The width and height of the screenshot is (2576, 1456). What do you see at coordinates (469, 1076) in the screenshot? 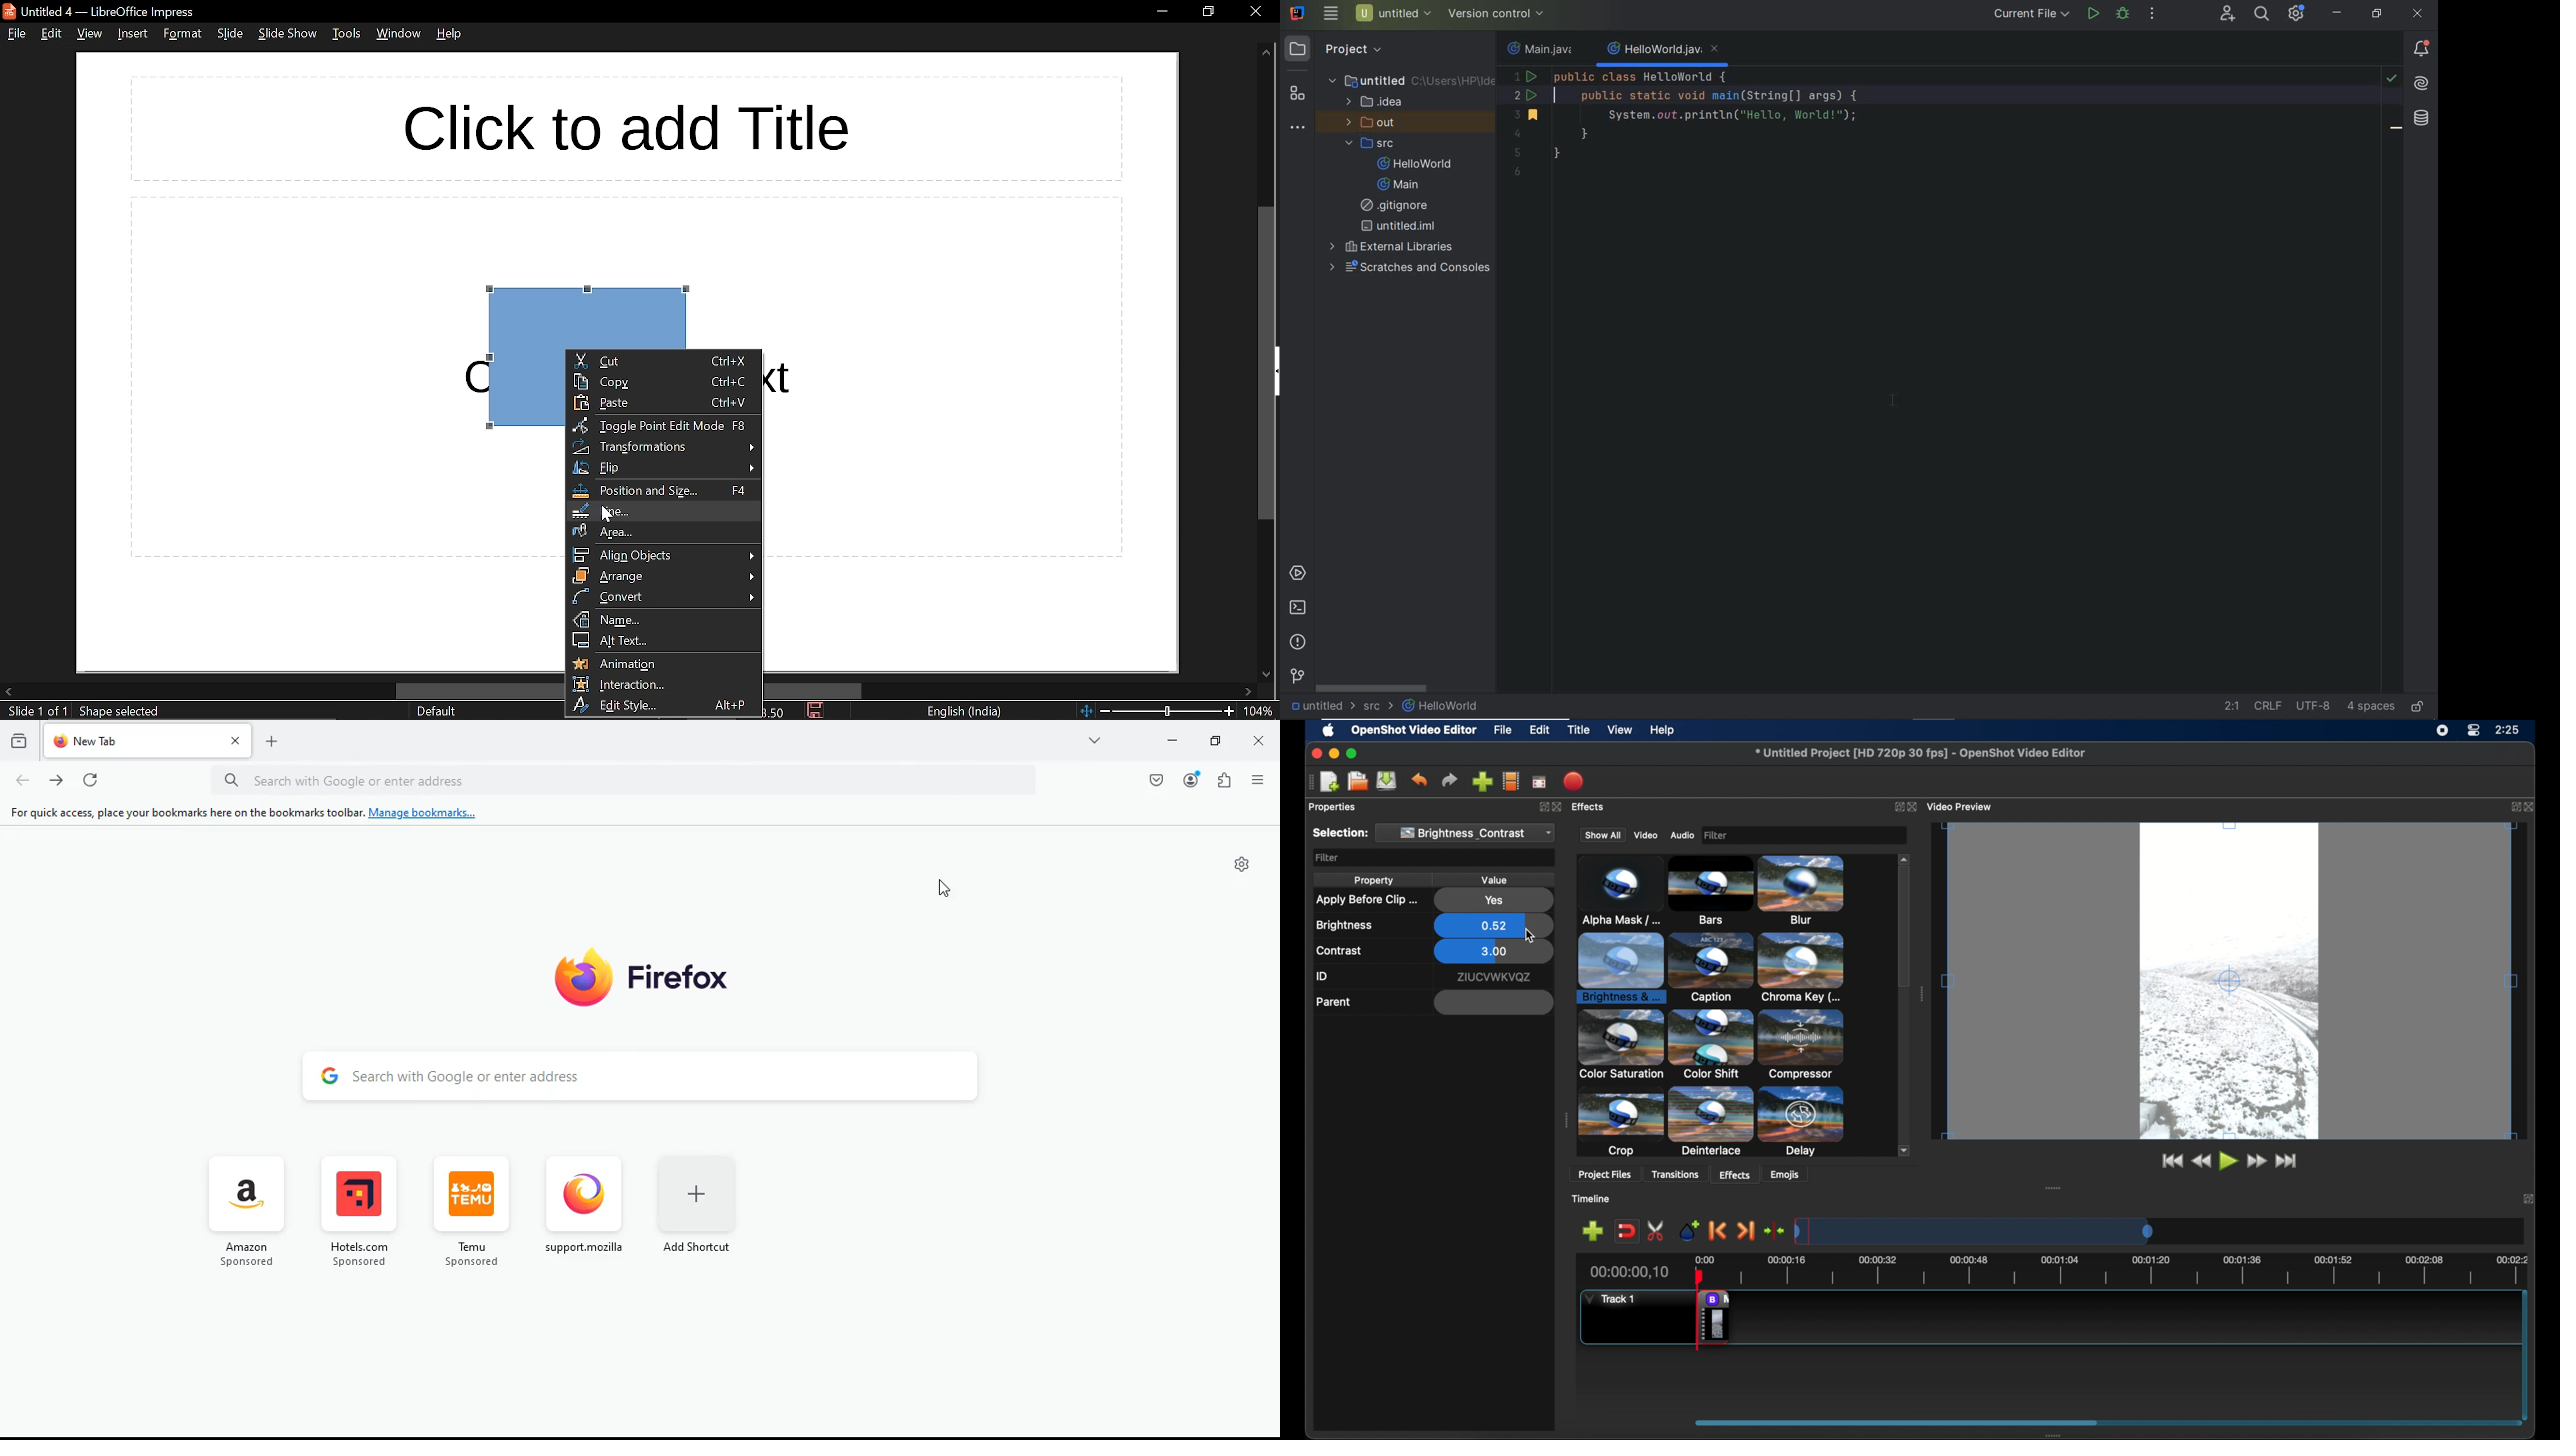
I see `Search with Google or enter address` at bounding box center [469, 1076].